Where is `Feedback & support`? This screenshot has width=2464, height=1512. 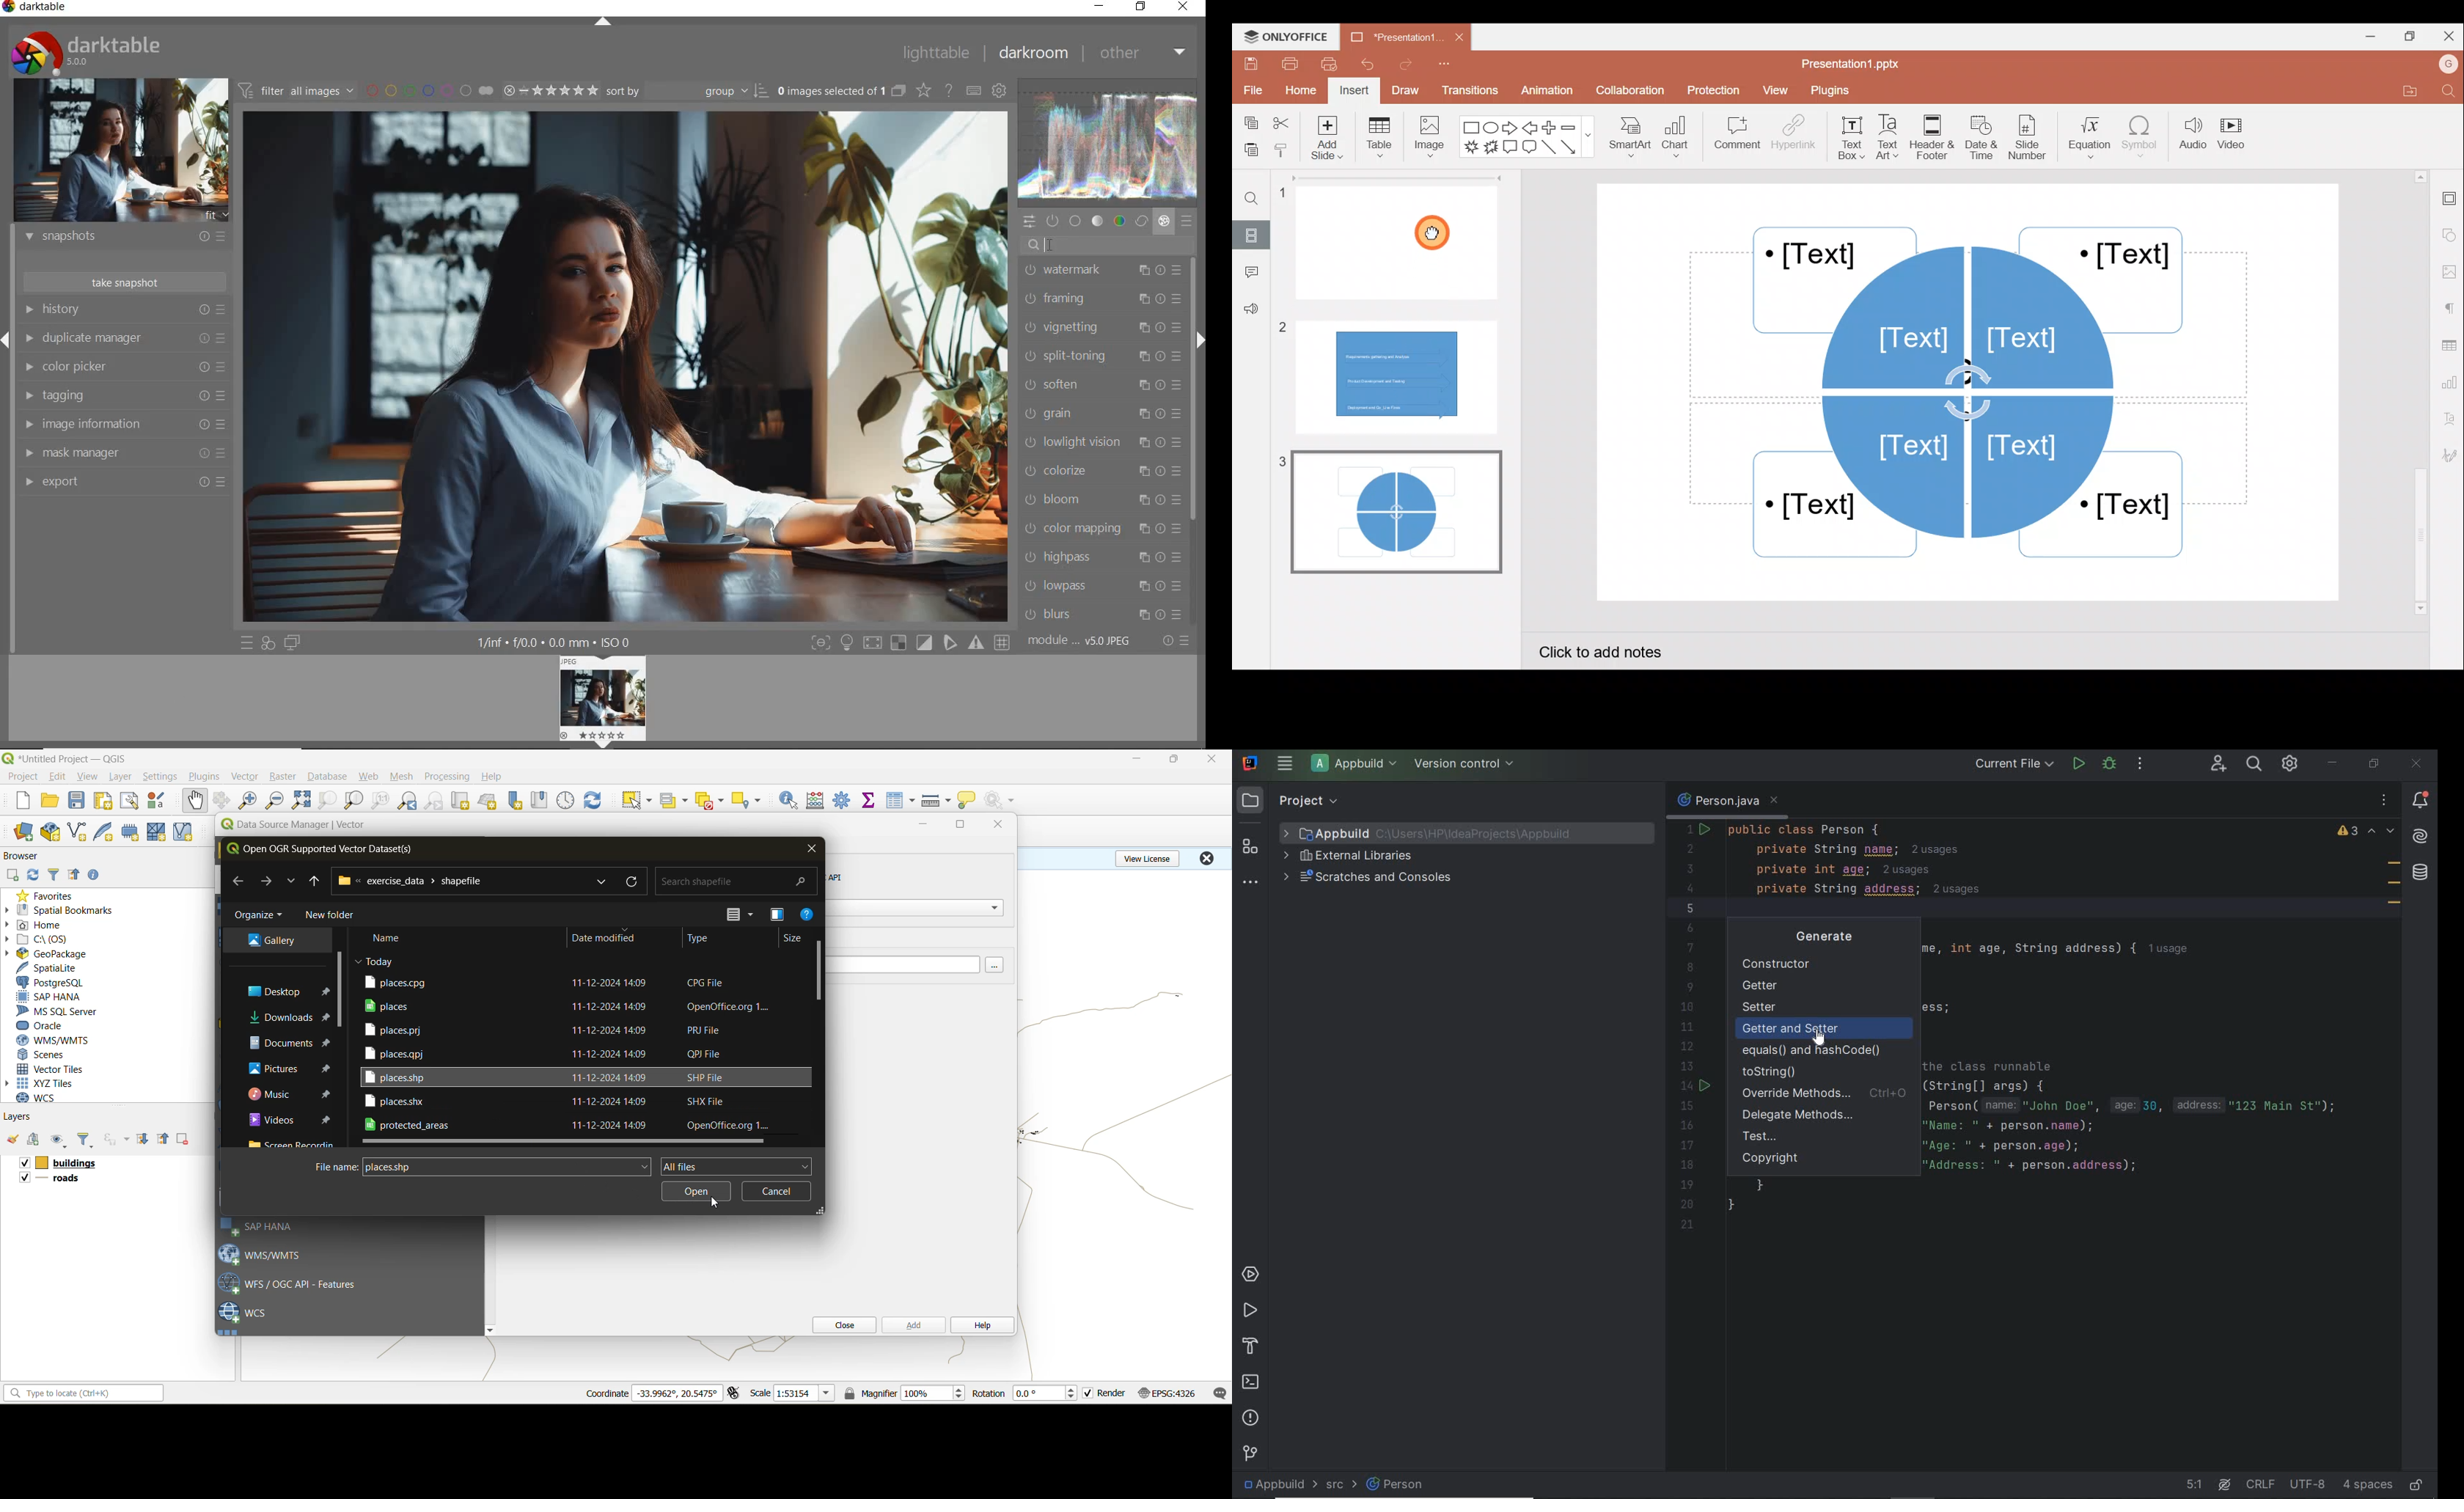
Feedback & support is located at coordinates (1249, 313).